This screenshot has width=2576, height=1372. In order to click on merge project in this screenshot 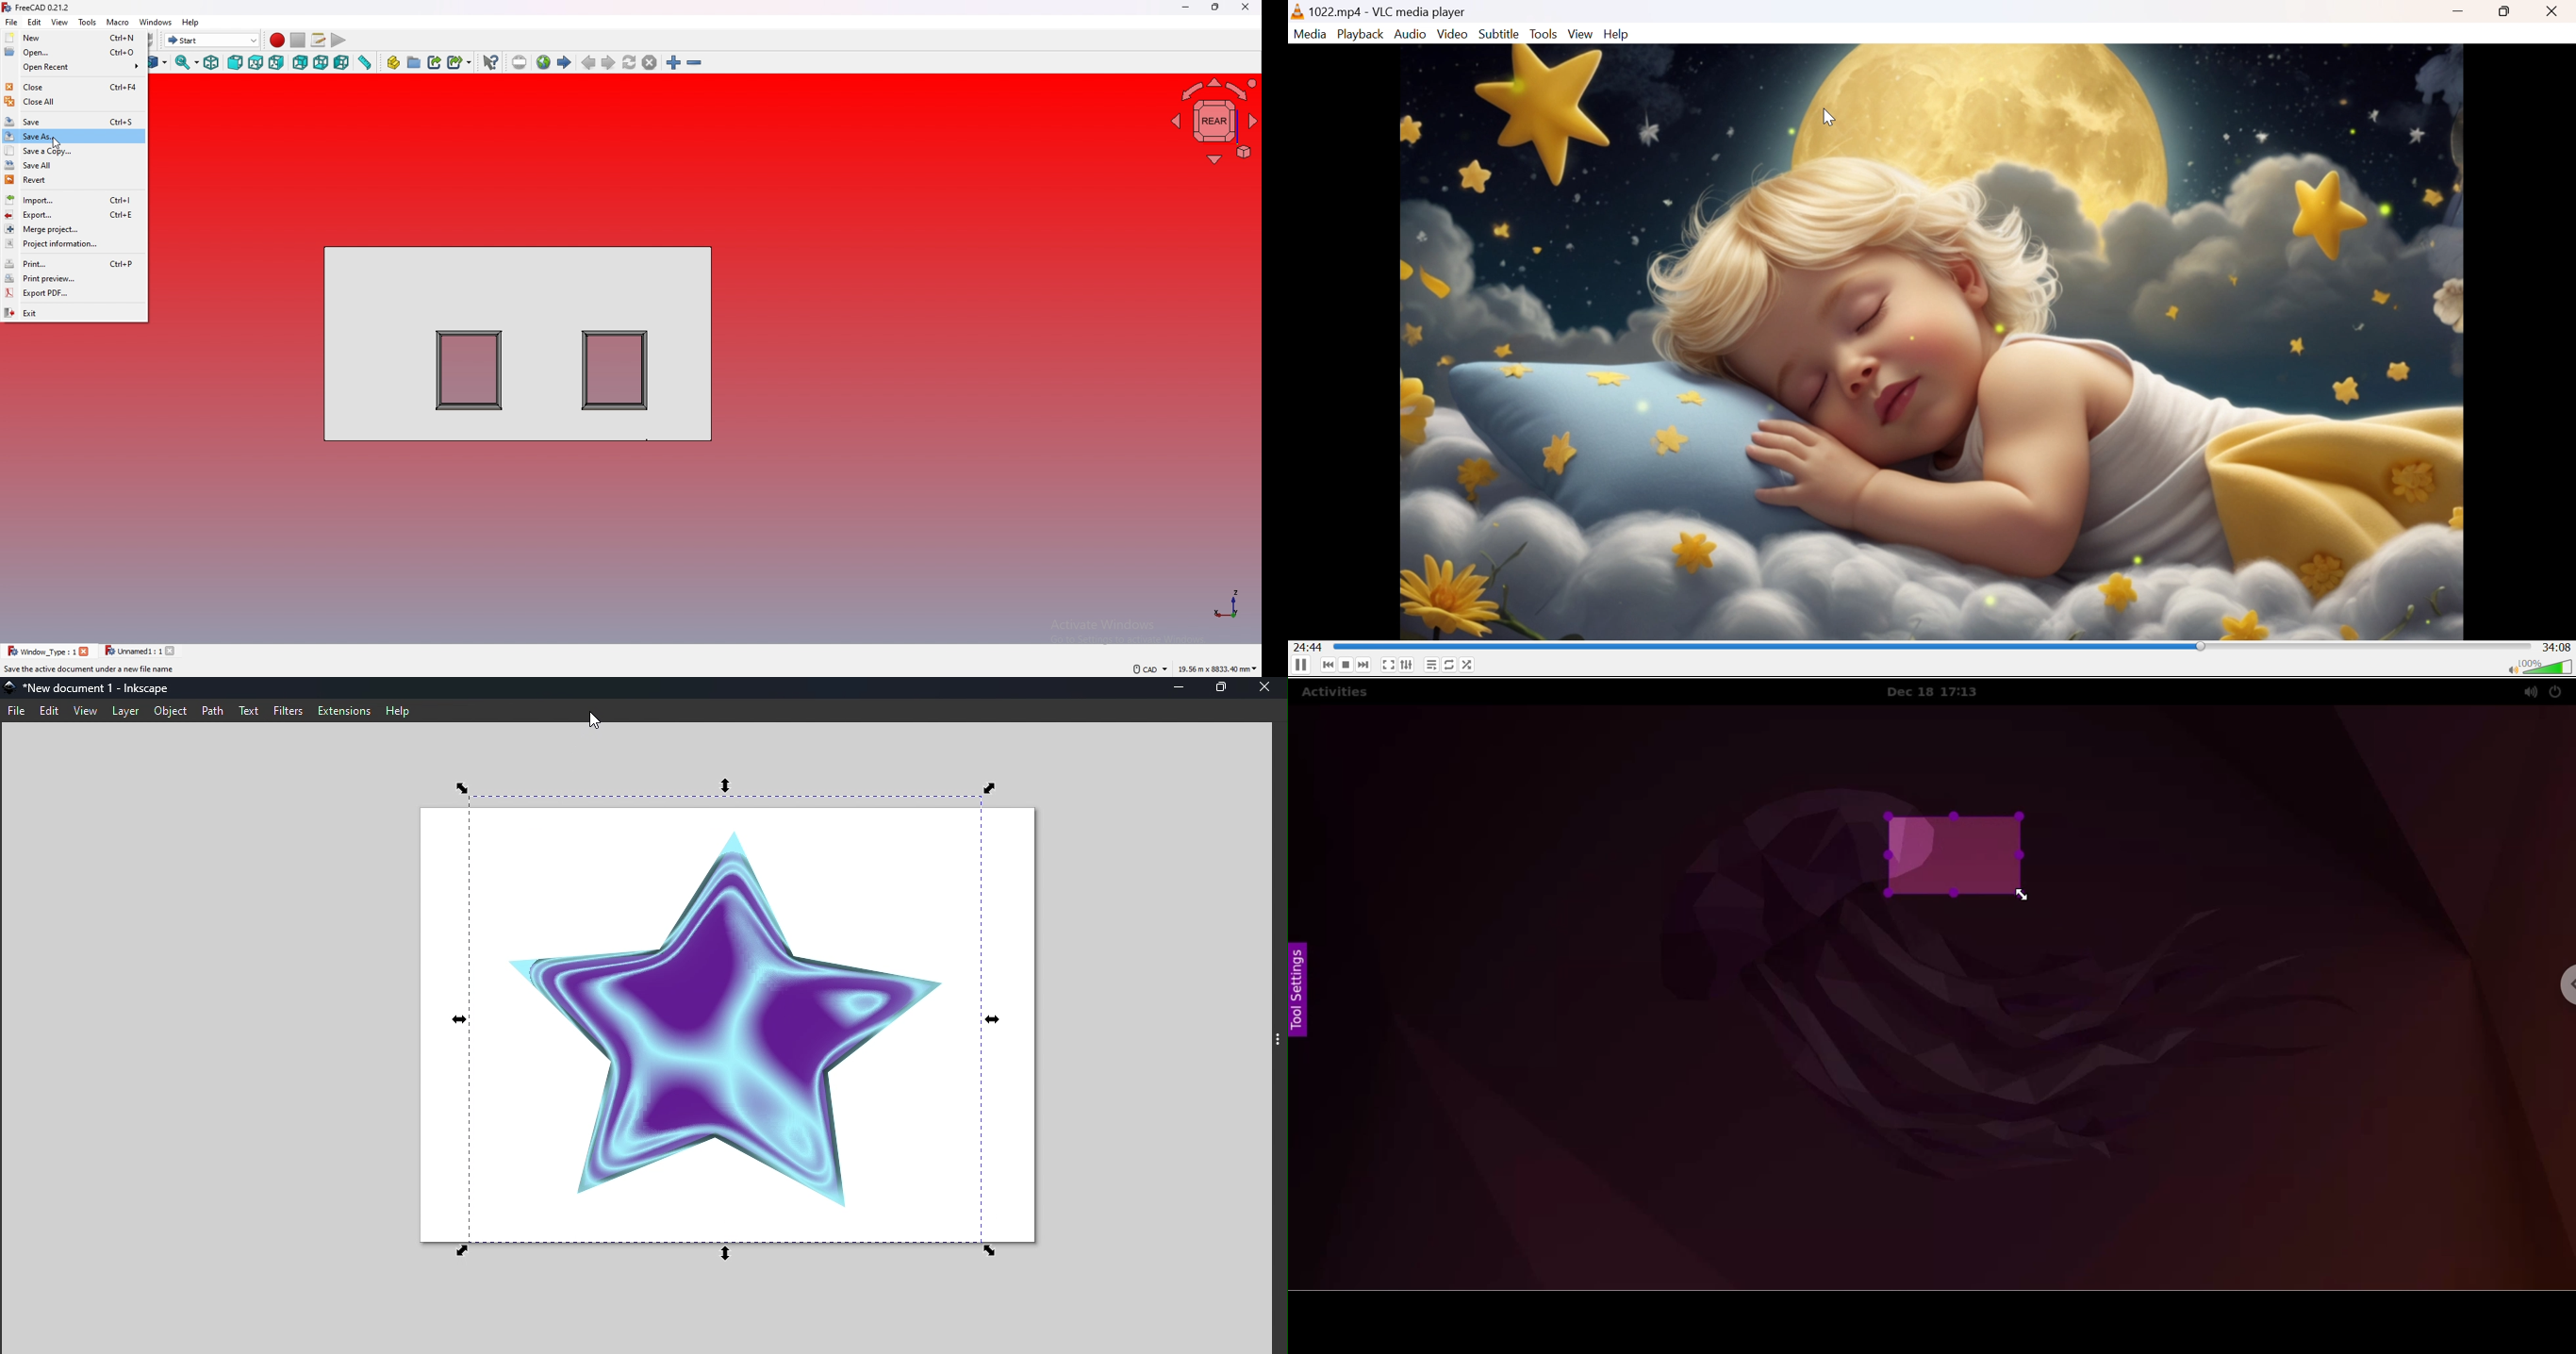, I will do `click(74, 228)`.